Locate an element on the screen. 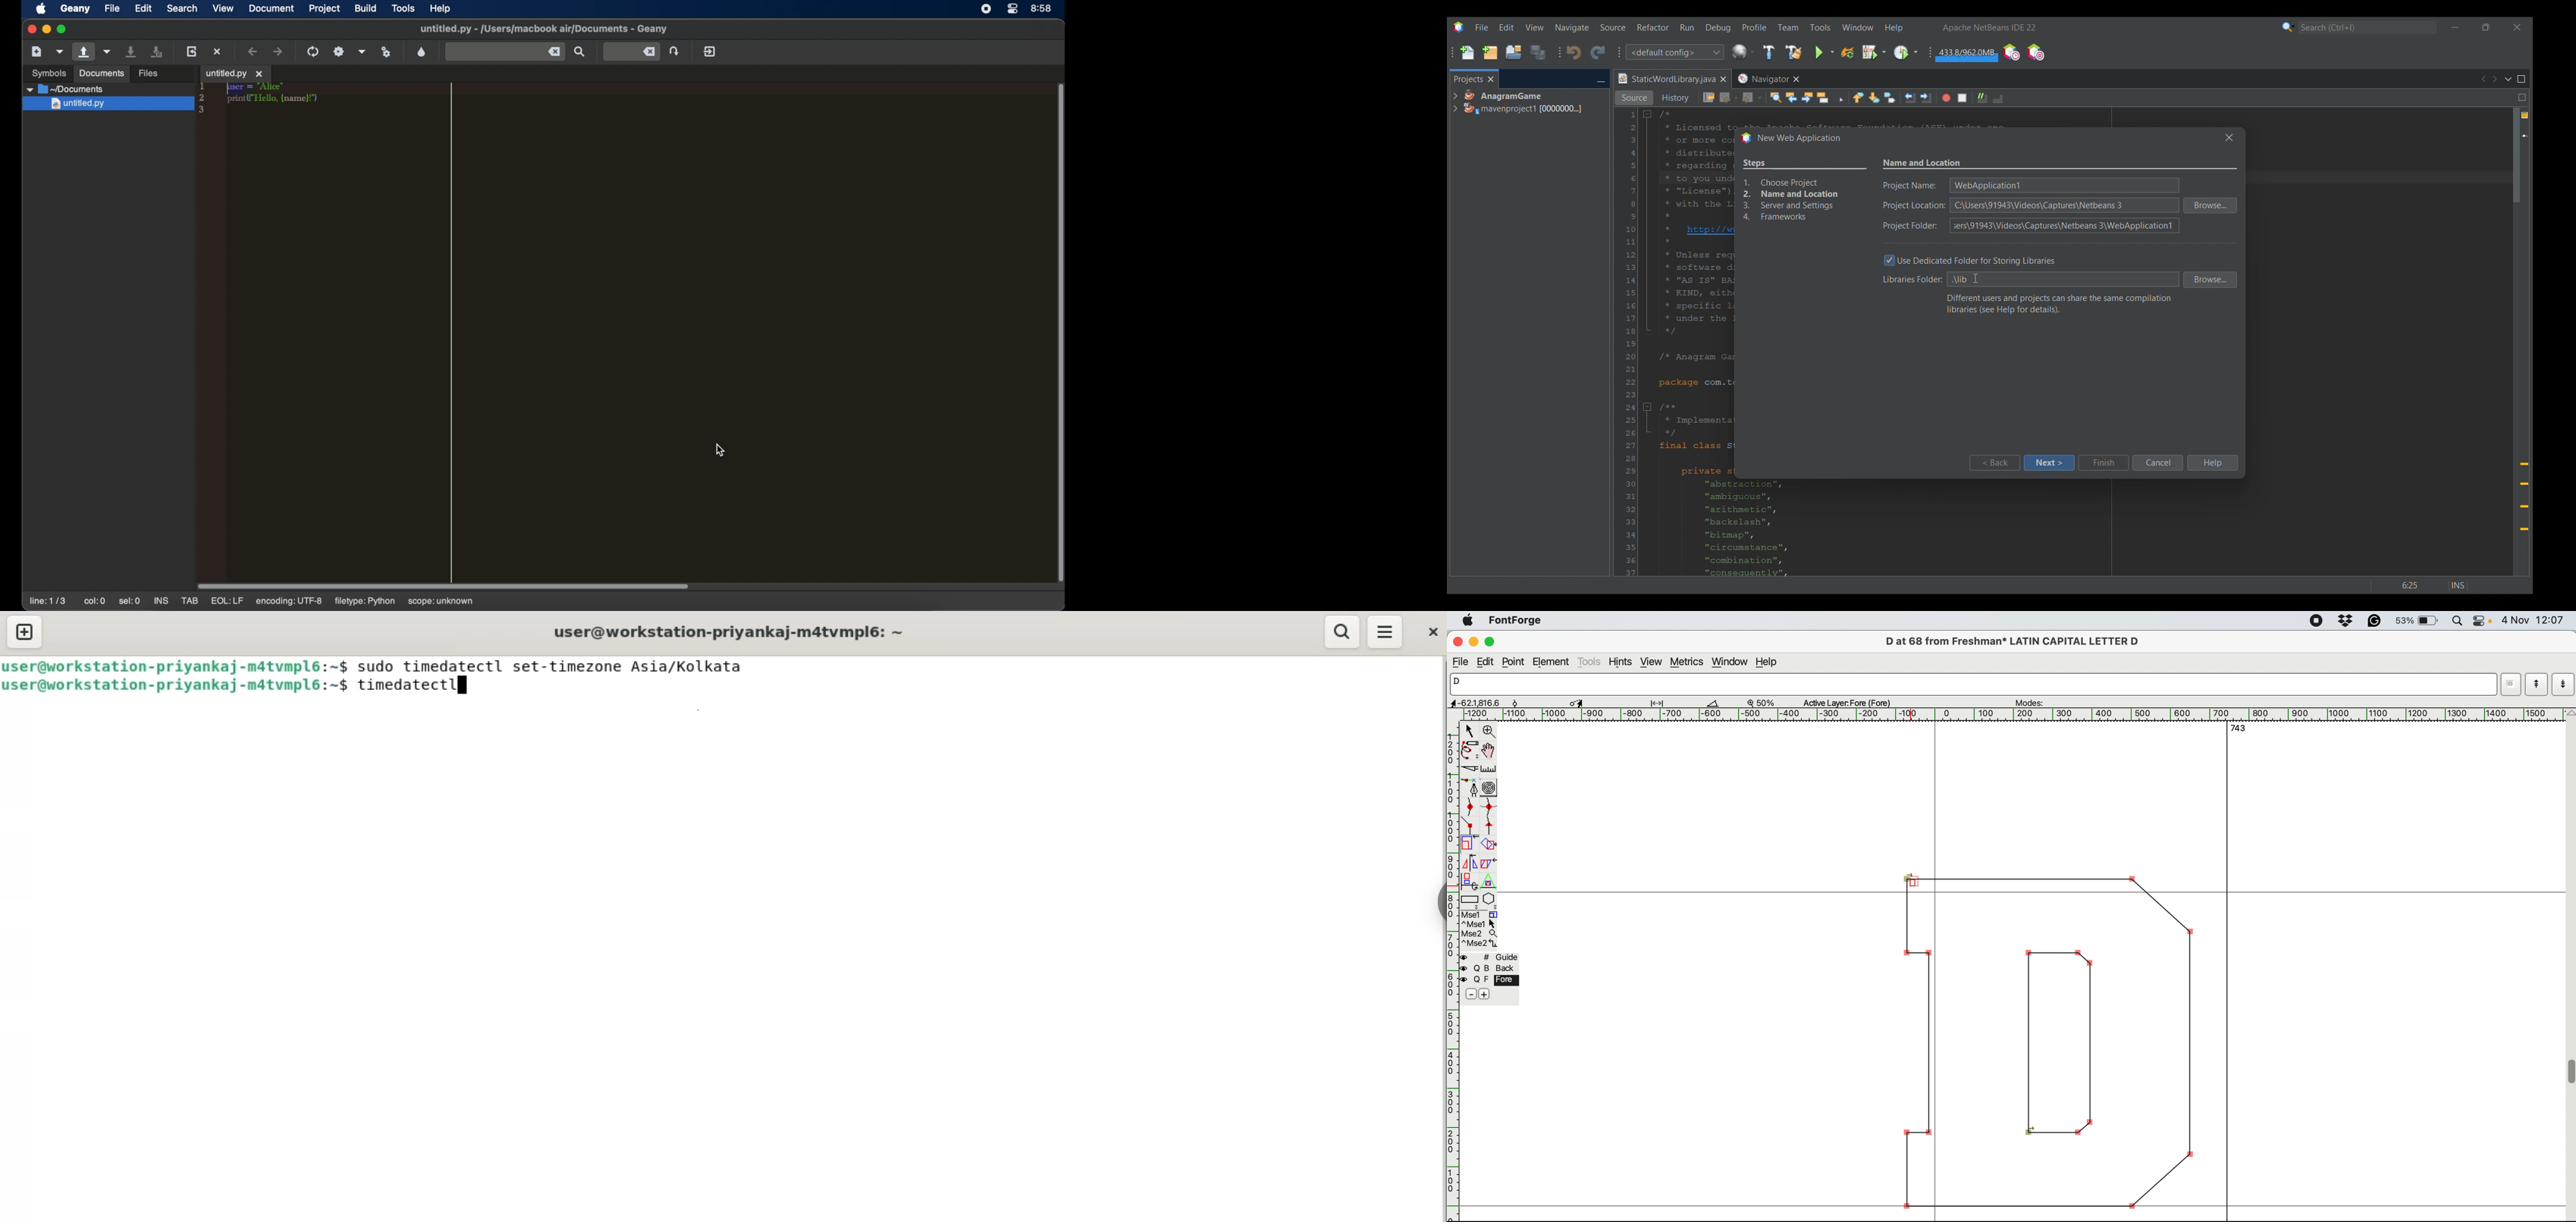  Reload is located at coordinates (1848, 53).